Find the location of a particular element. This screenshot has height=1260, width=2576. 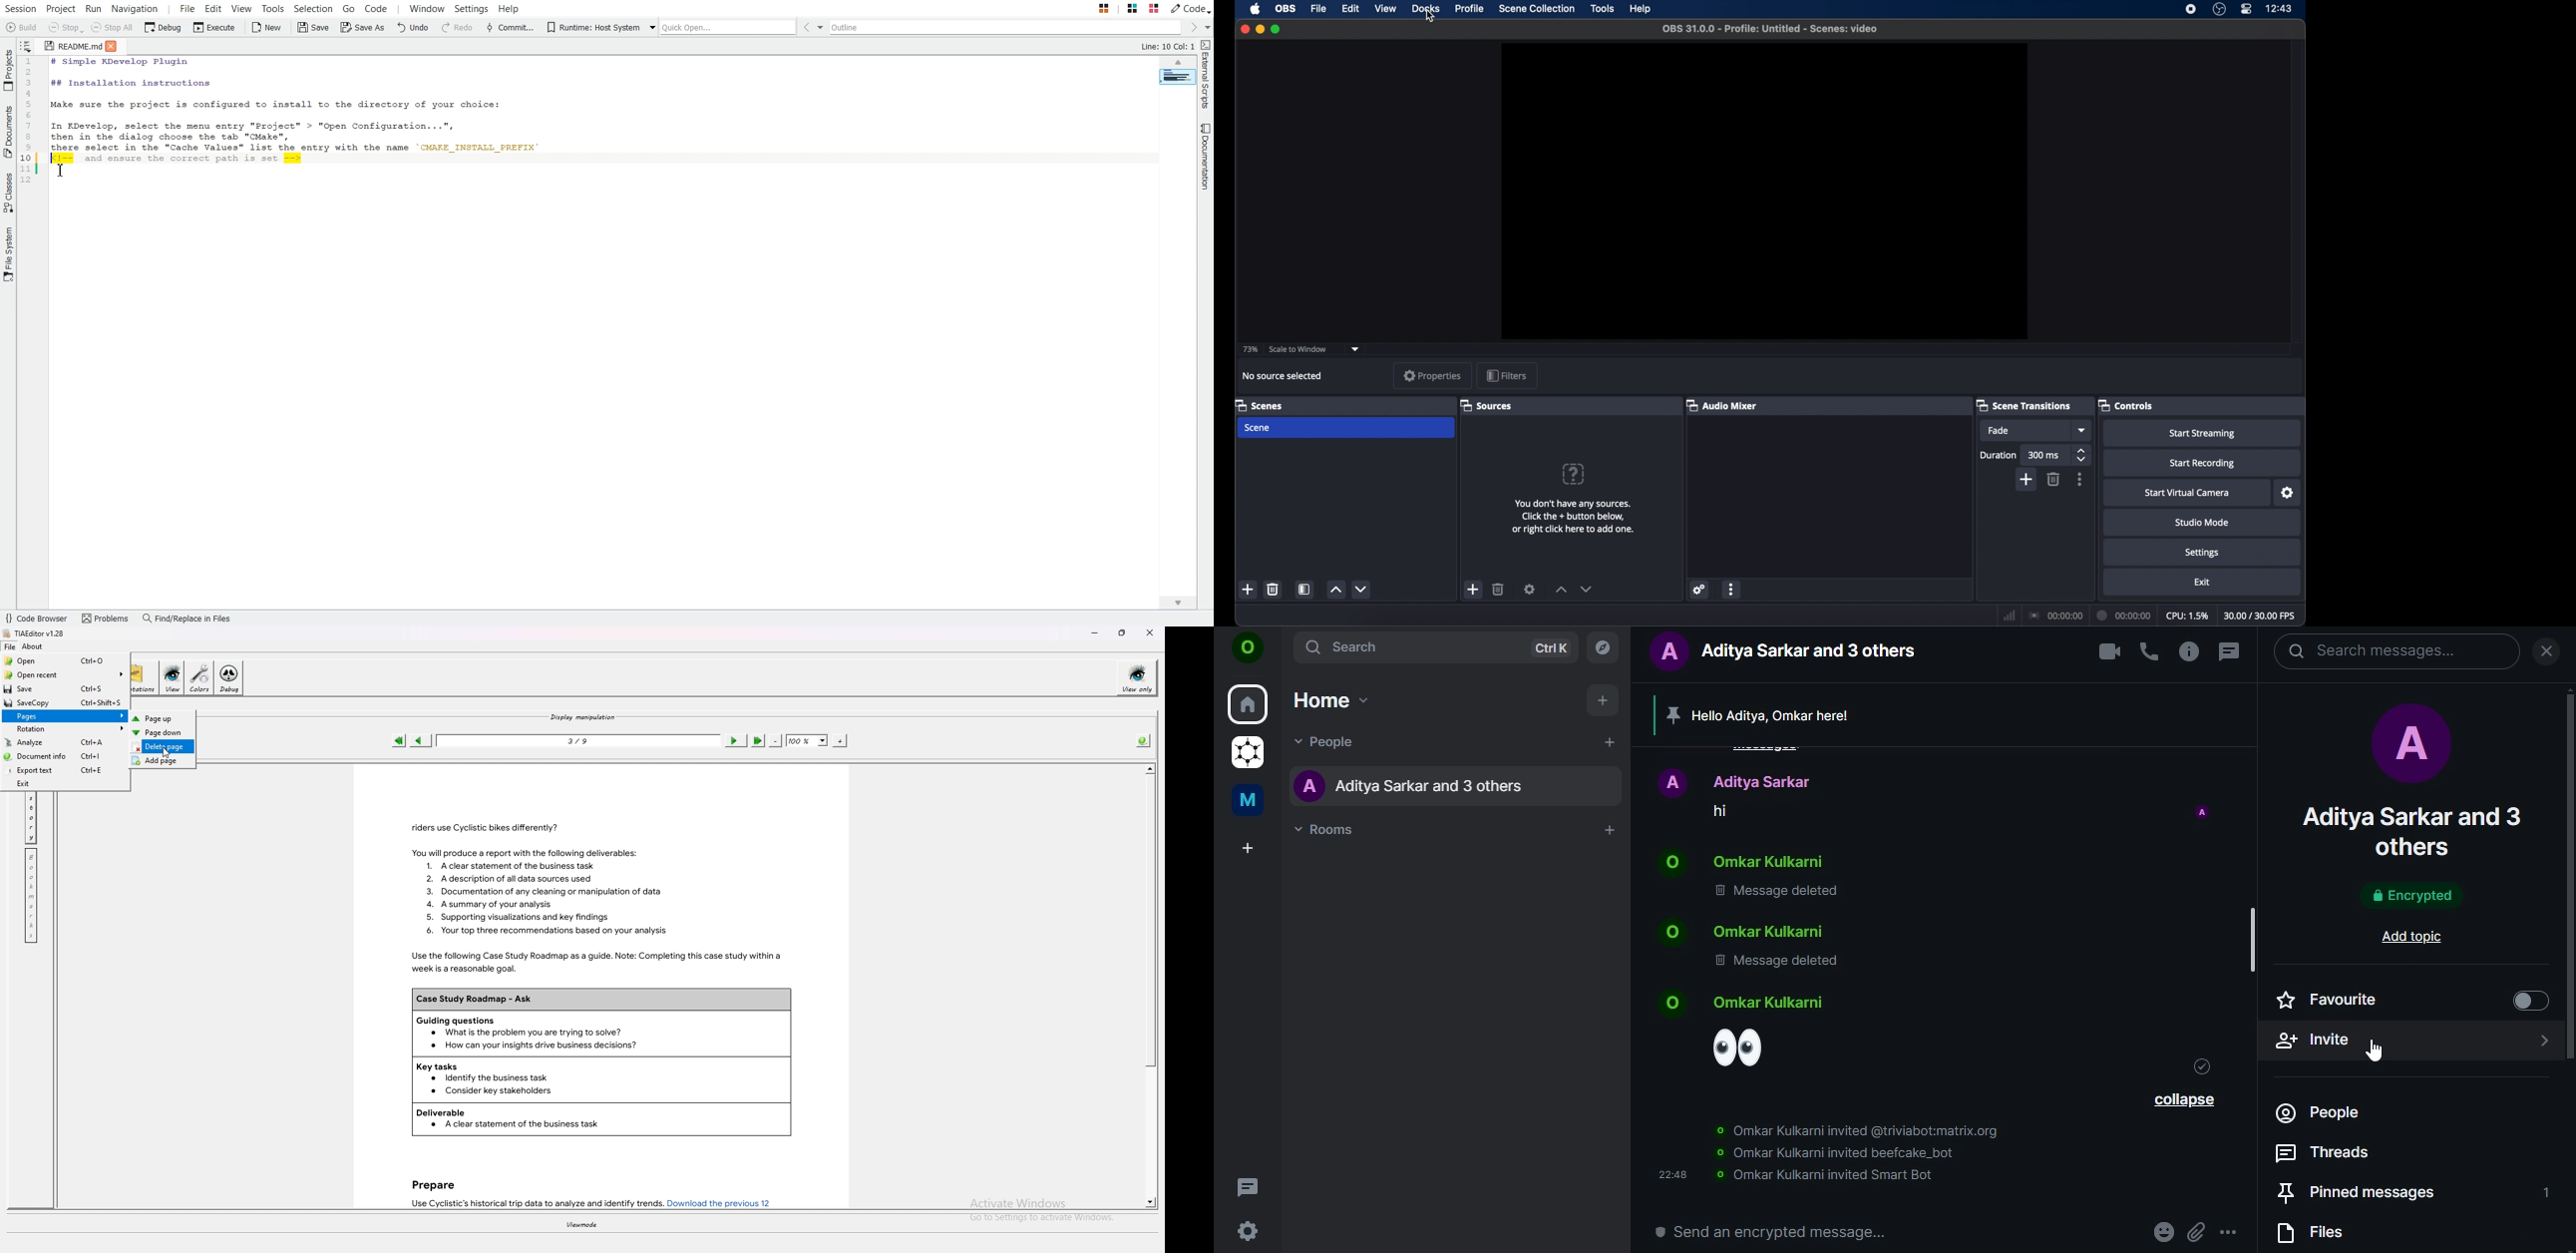

help is located at coordinates (1639, 9).